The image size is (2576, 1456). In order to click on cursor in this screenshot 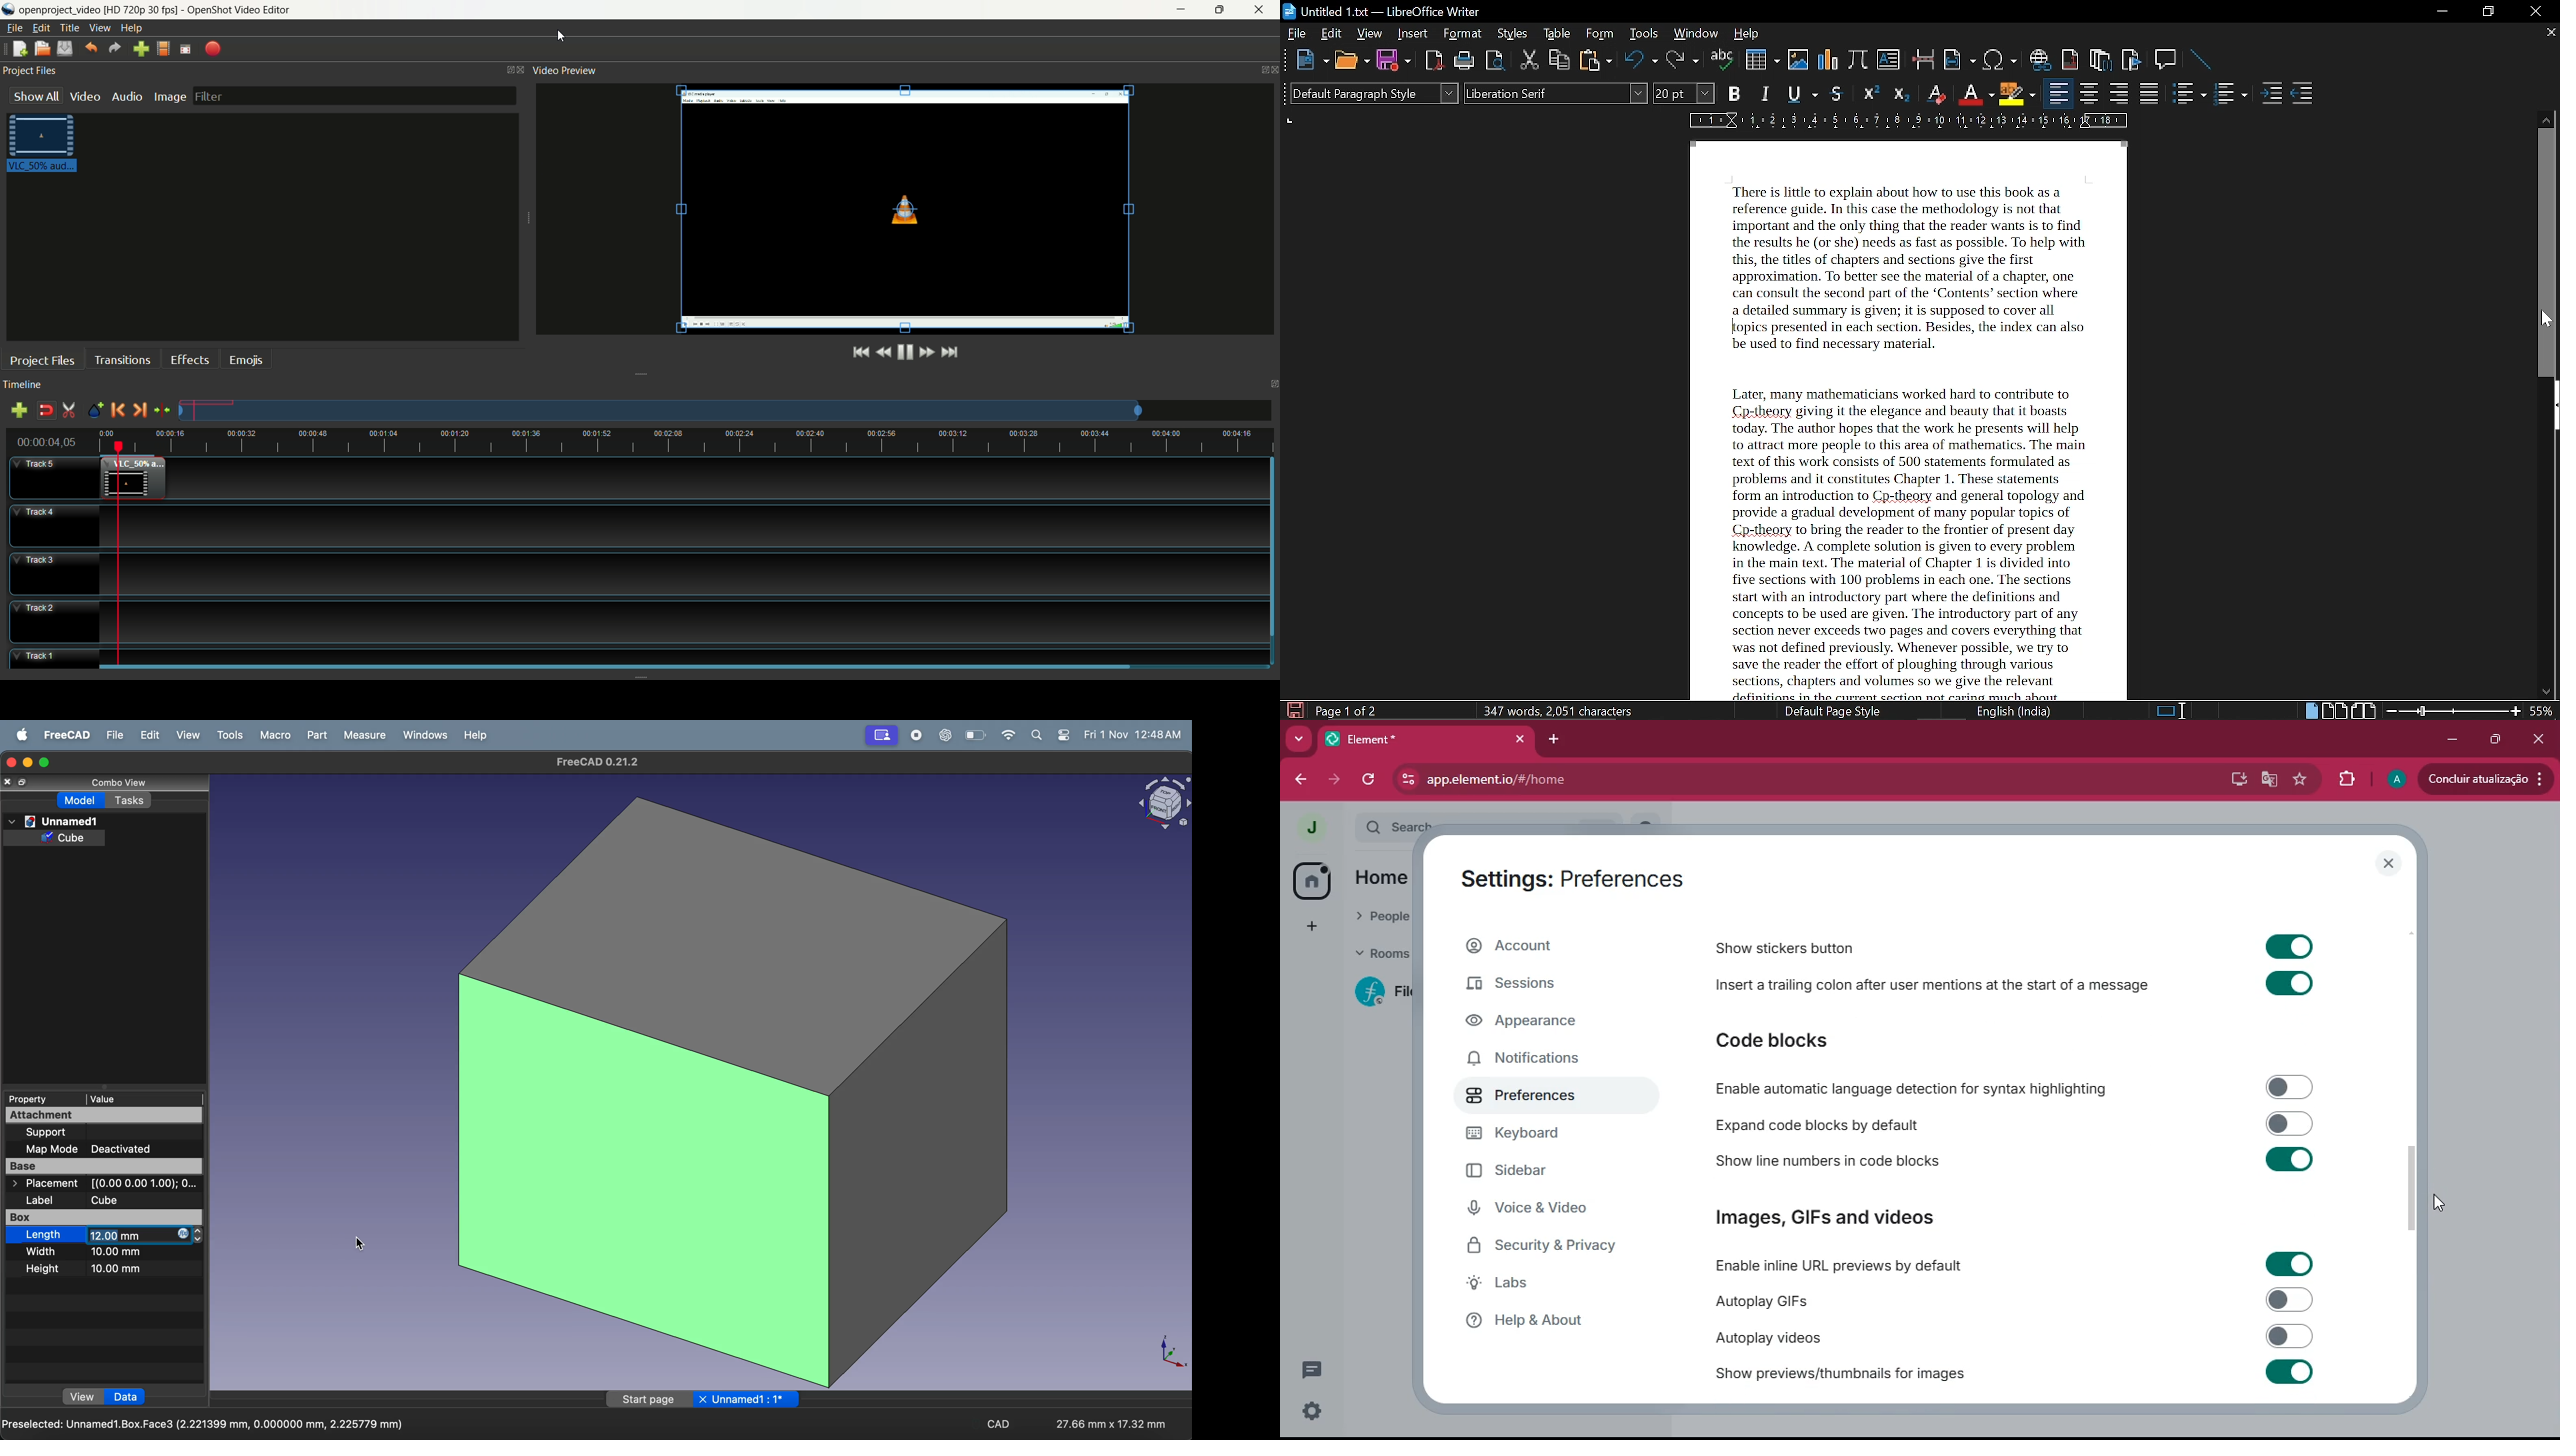, I will do `click(2439, 1204)`.